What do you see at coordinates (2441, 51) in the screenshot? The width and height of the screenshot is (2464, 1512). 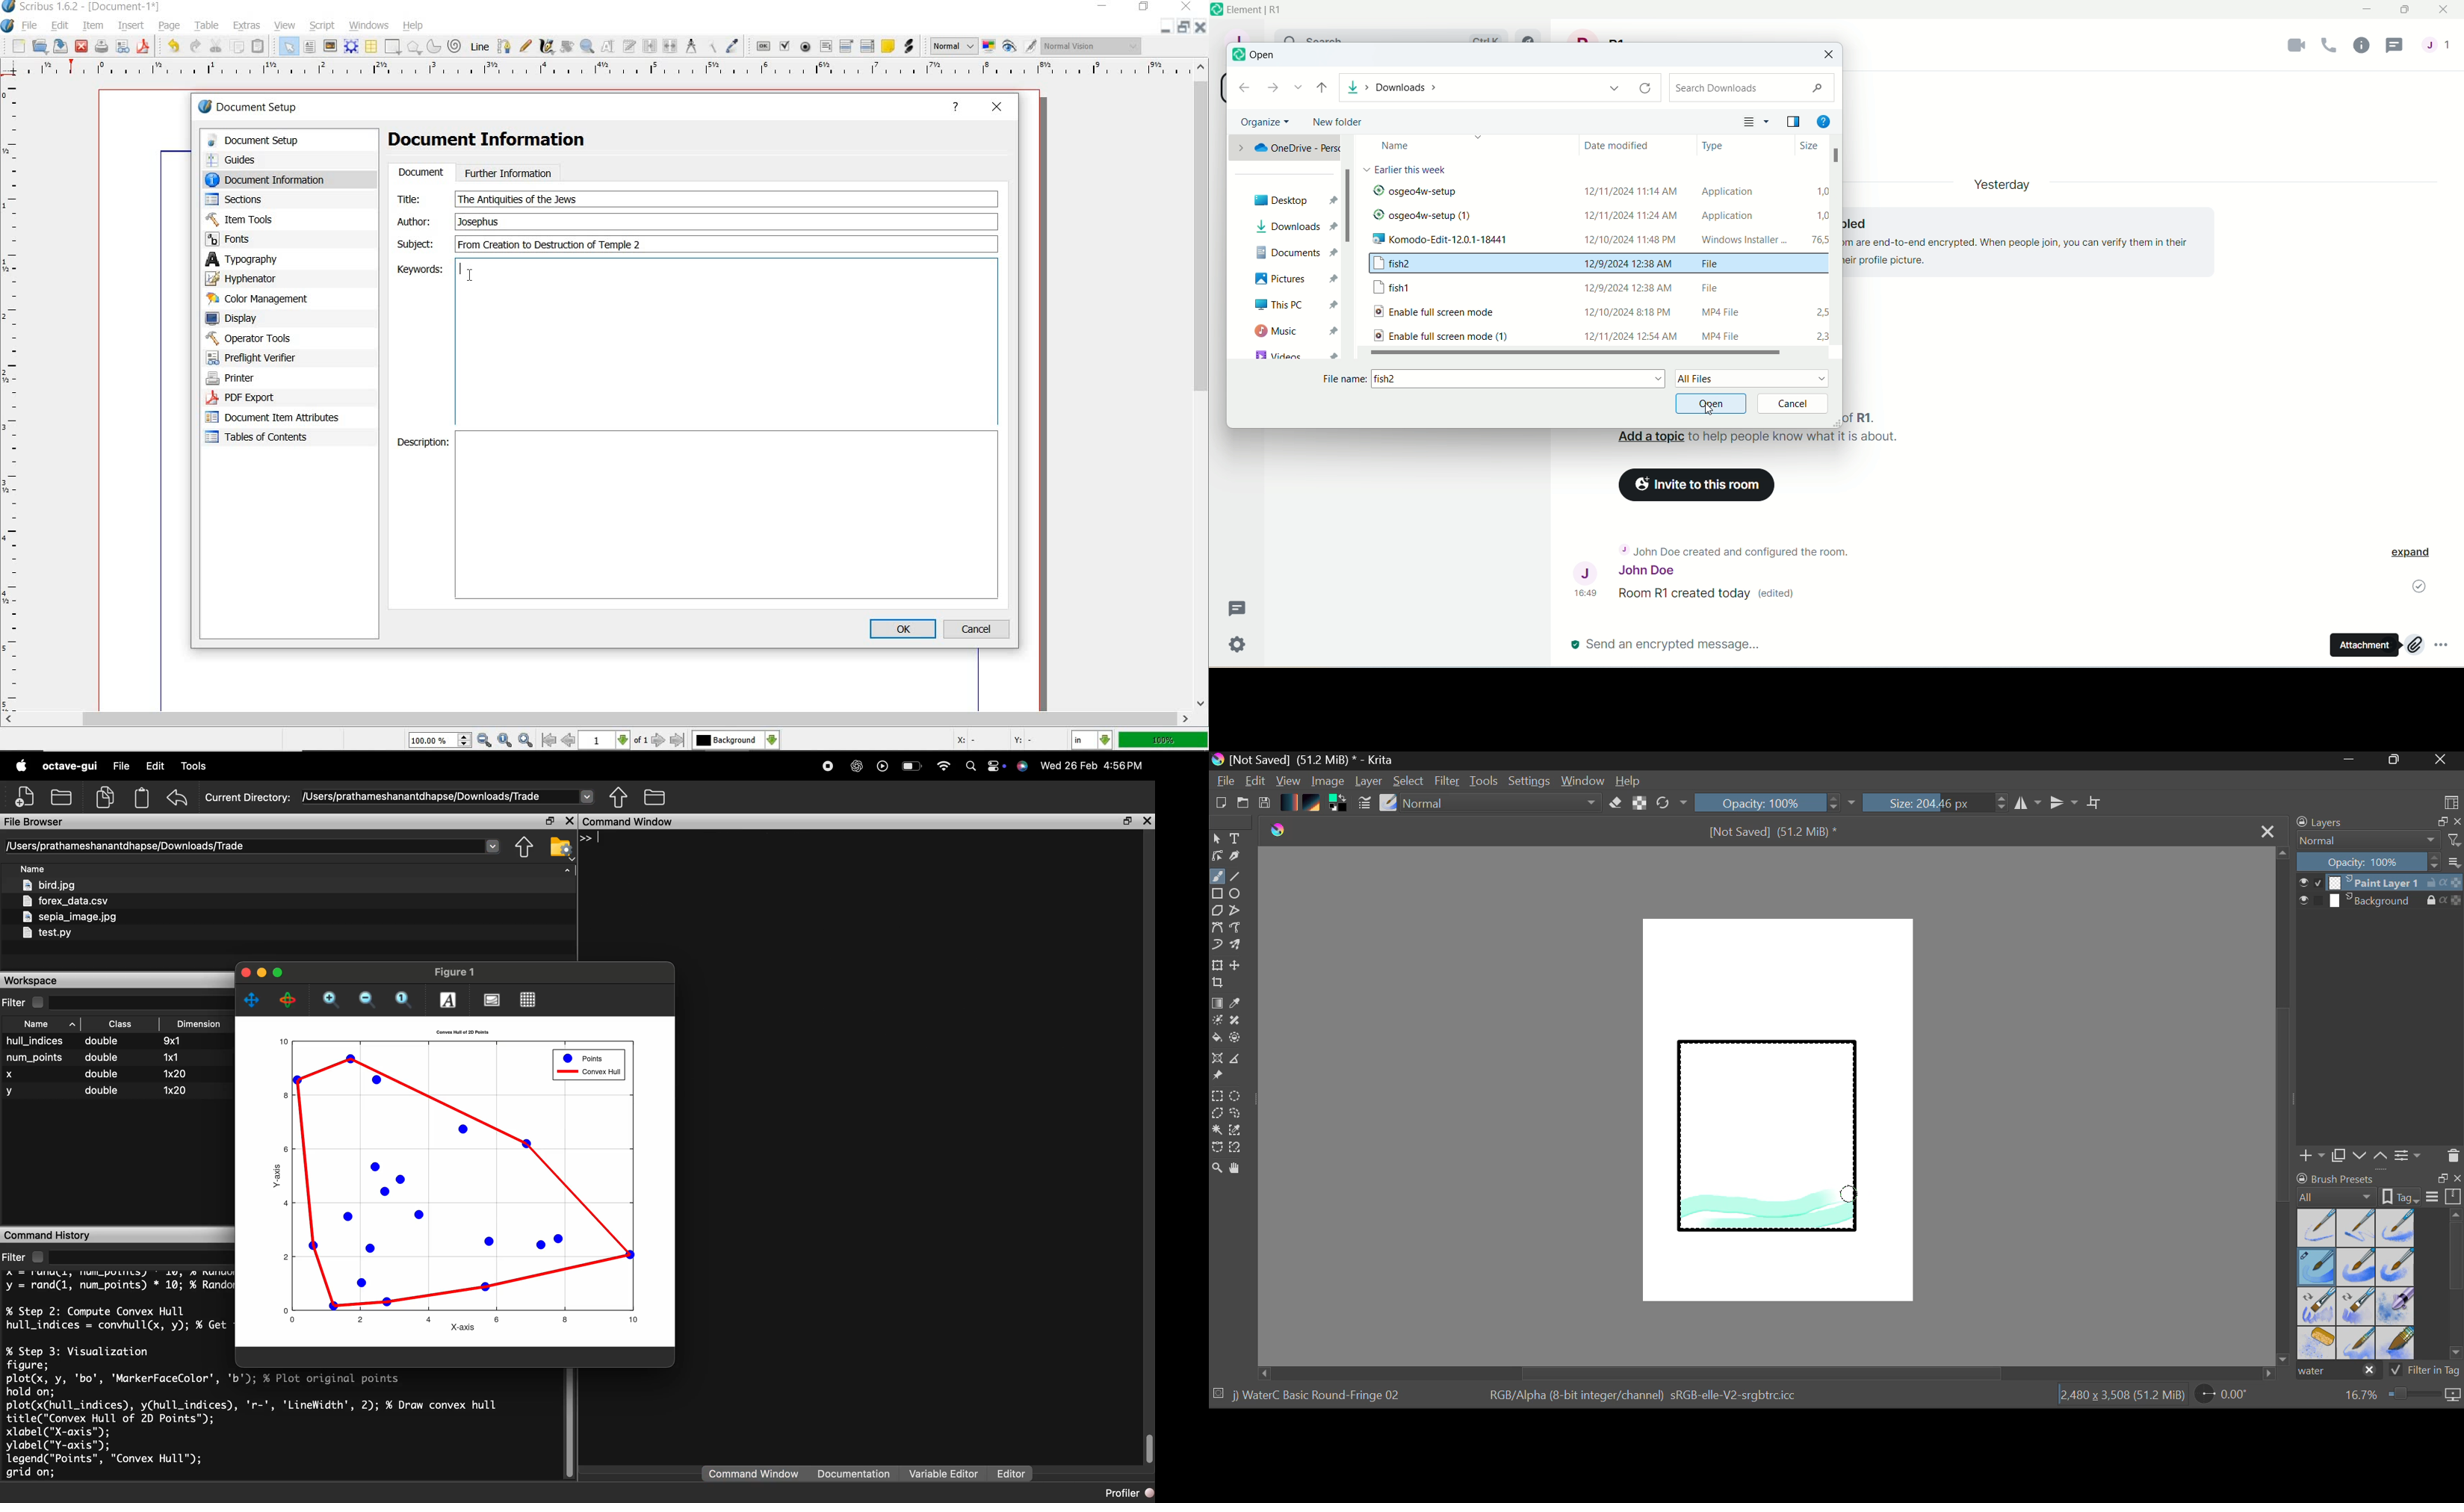 I see `people` at bounding box center [2441, 51].